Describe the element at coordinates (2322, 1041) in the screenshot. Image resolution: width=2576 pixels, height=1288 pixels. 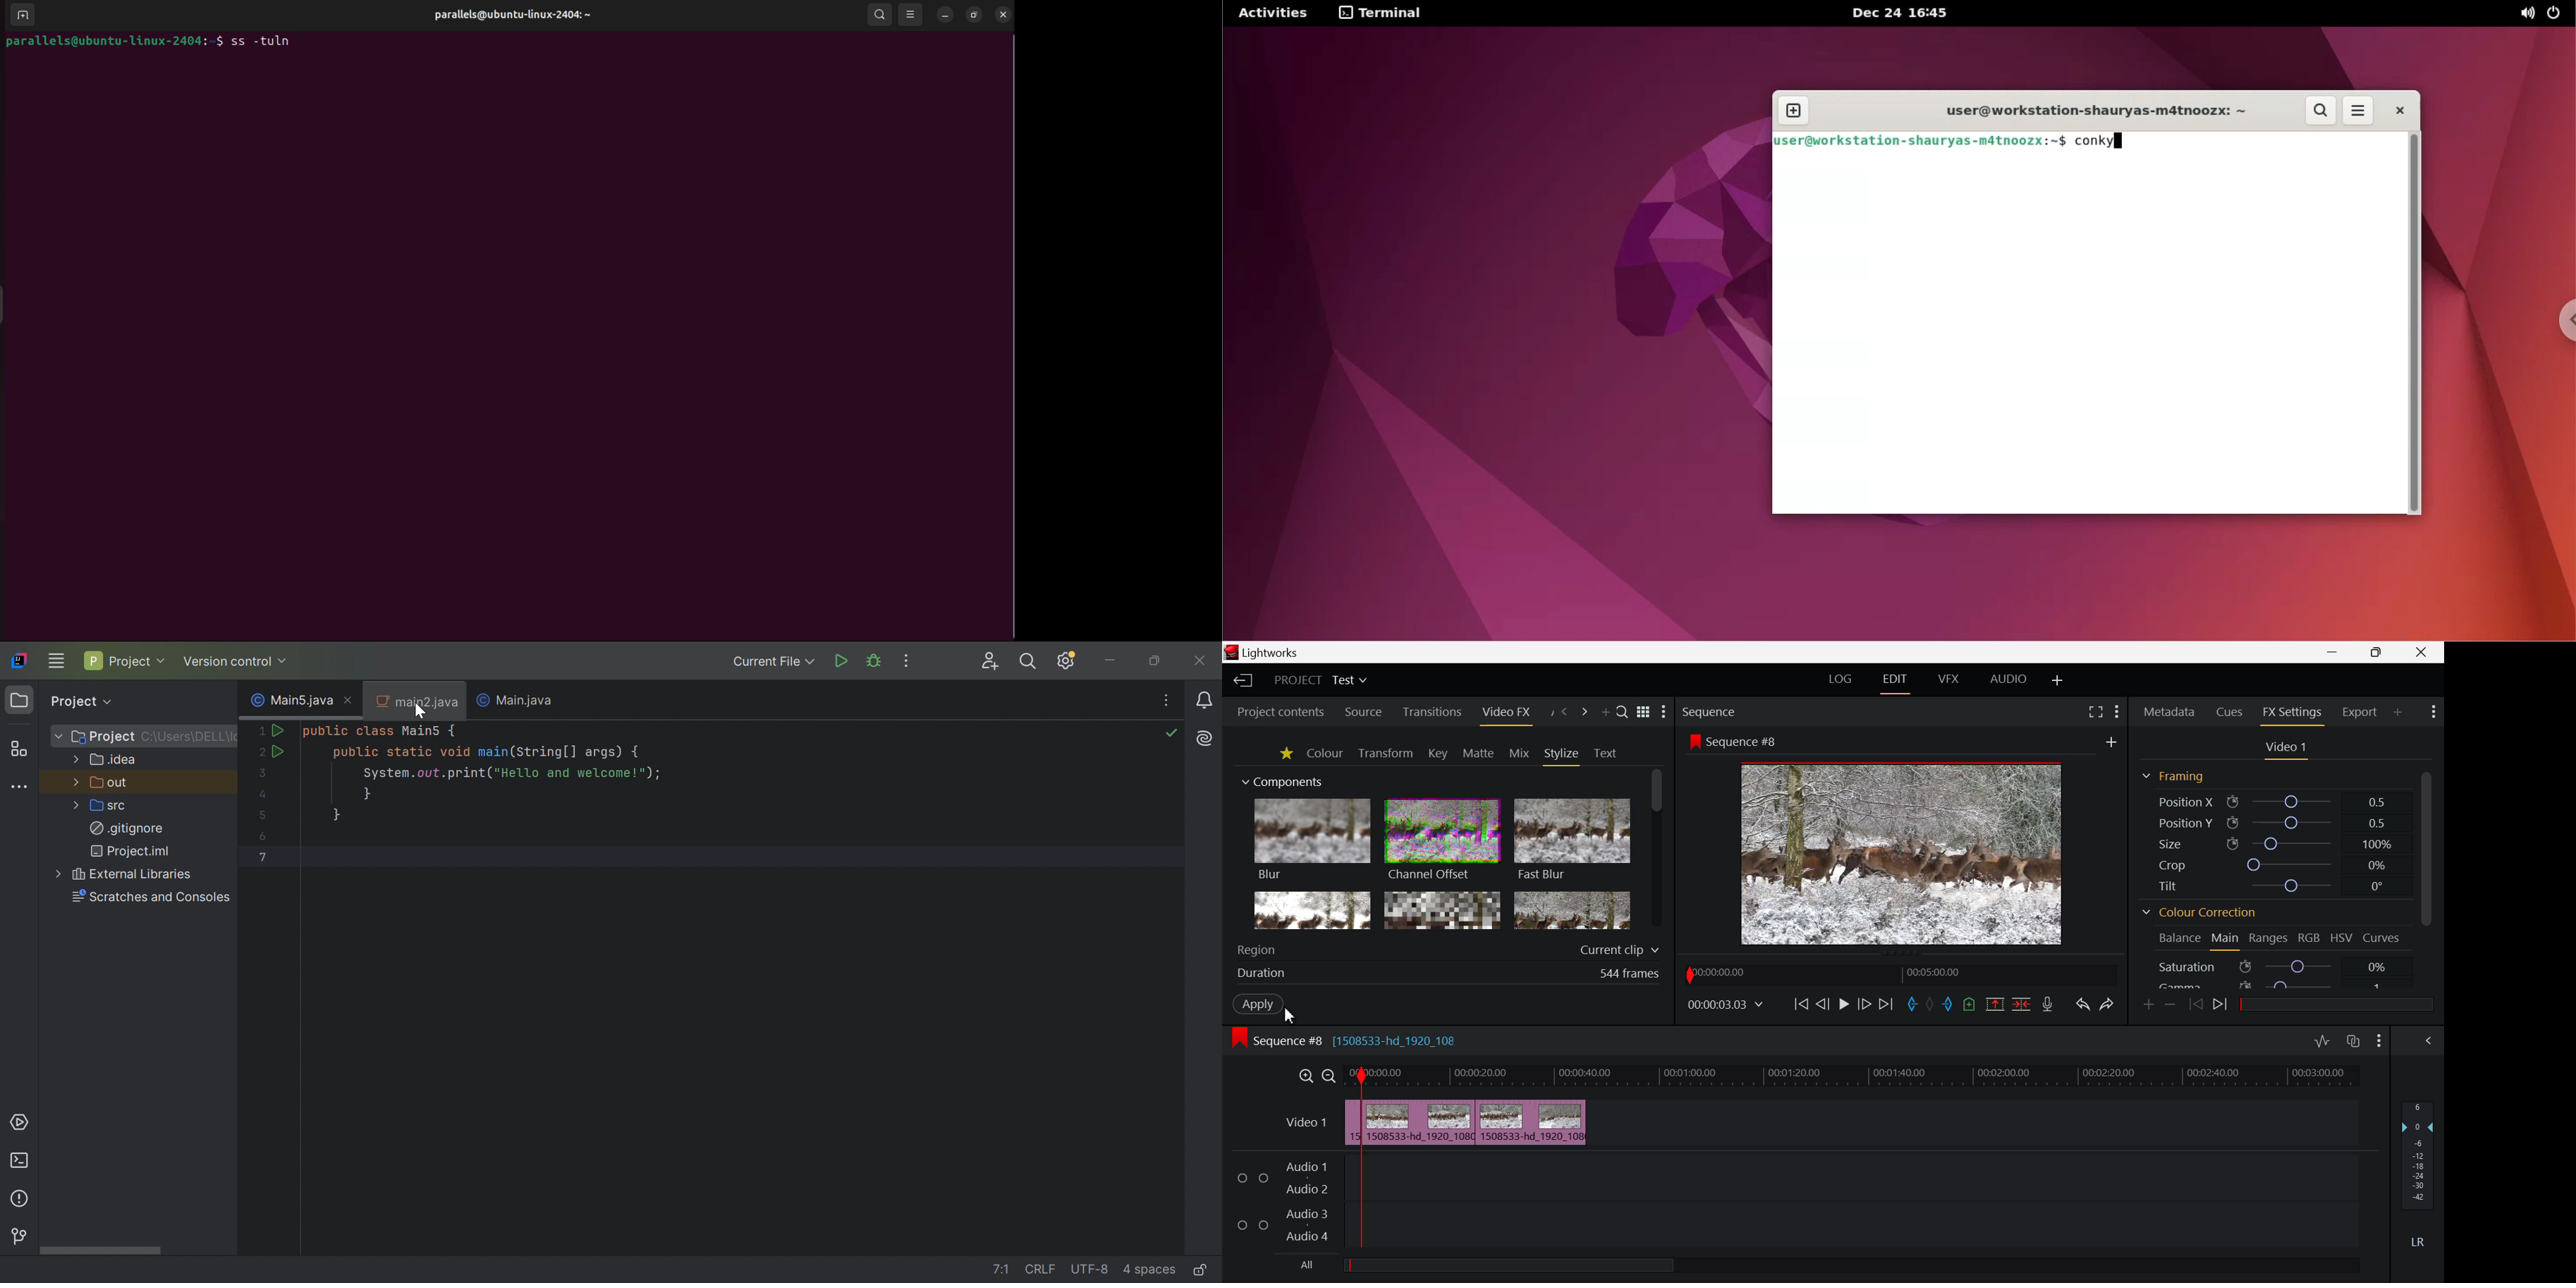
I see `Toggle audio levels editing` at that location.